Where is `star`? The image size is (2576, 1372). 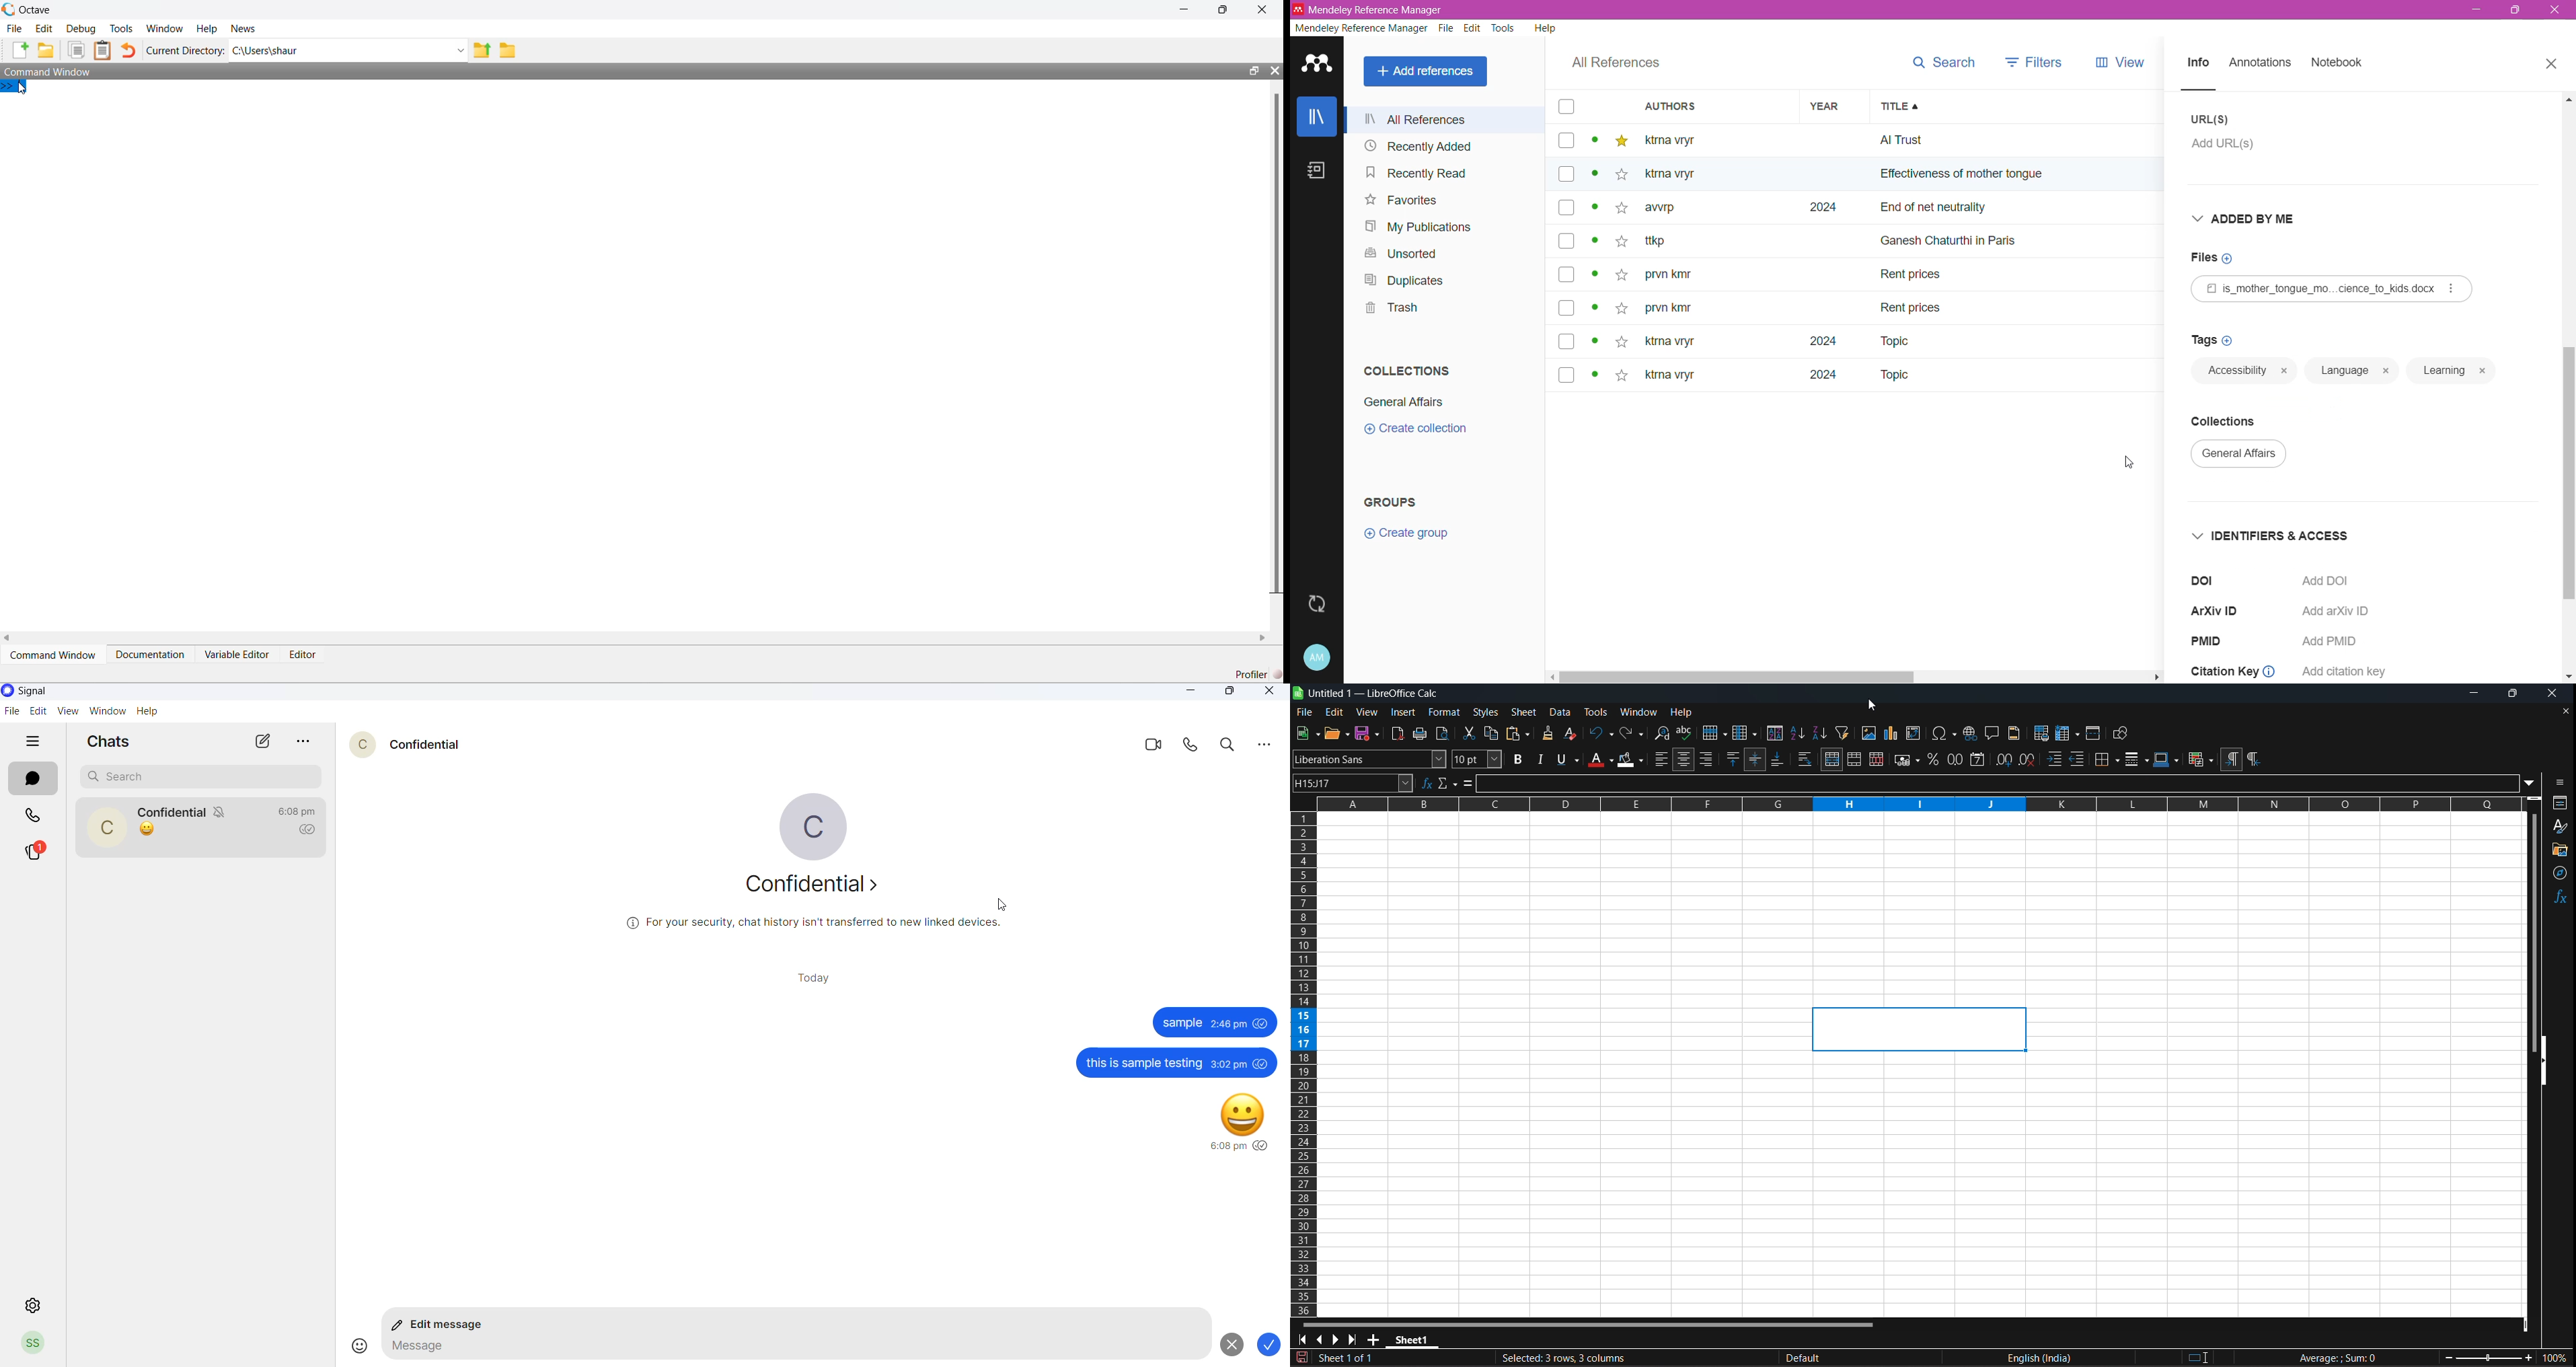
star is located at coordinates (1617, 212).